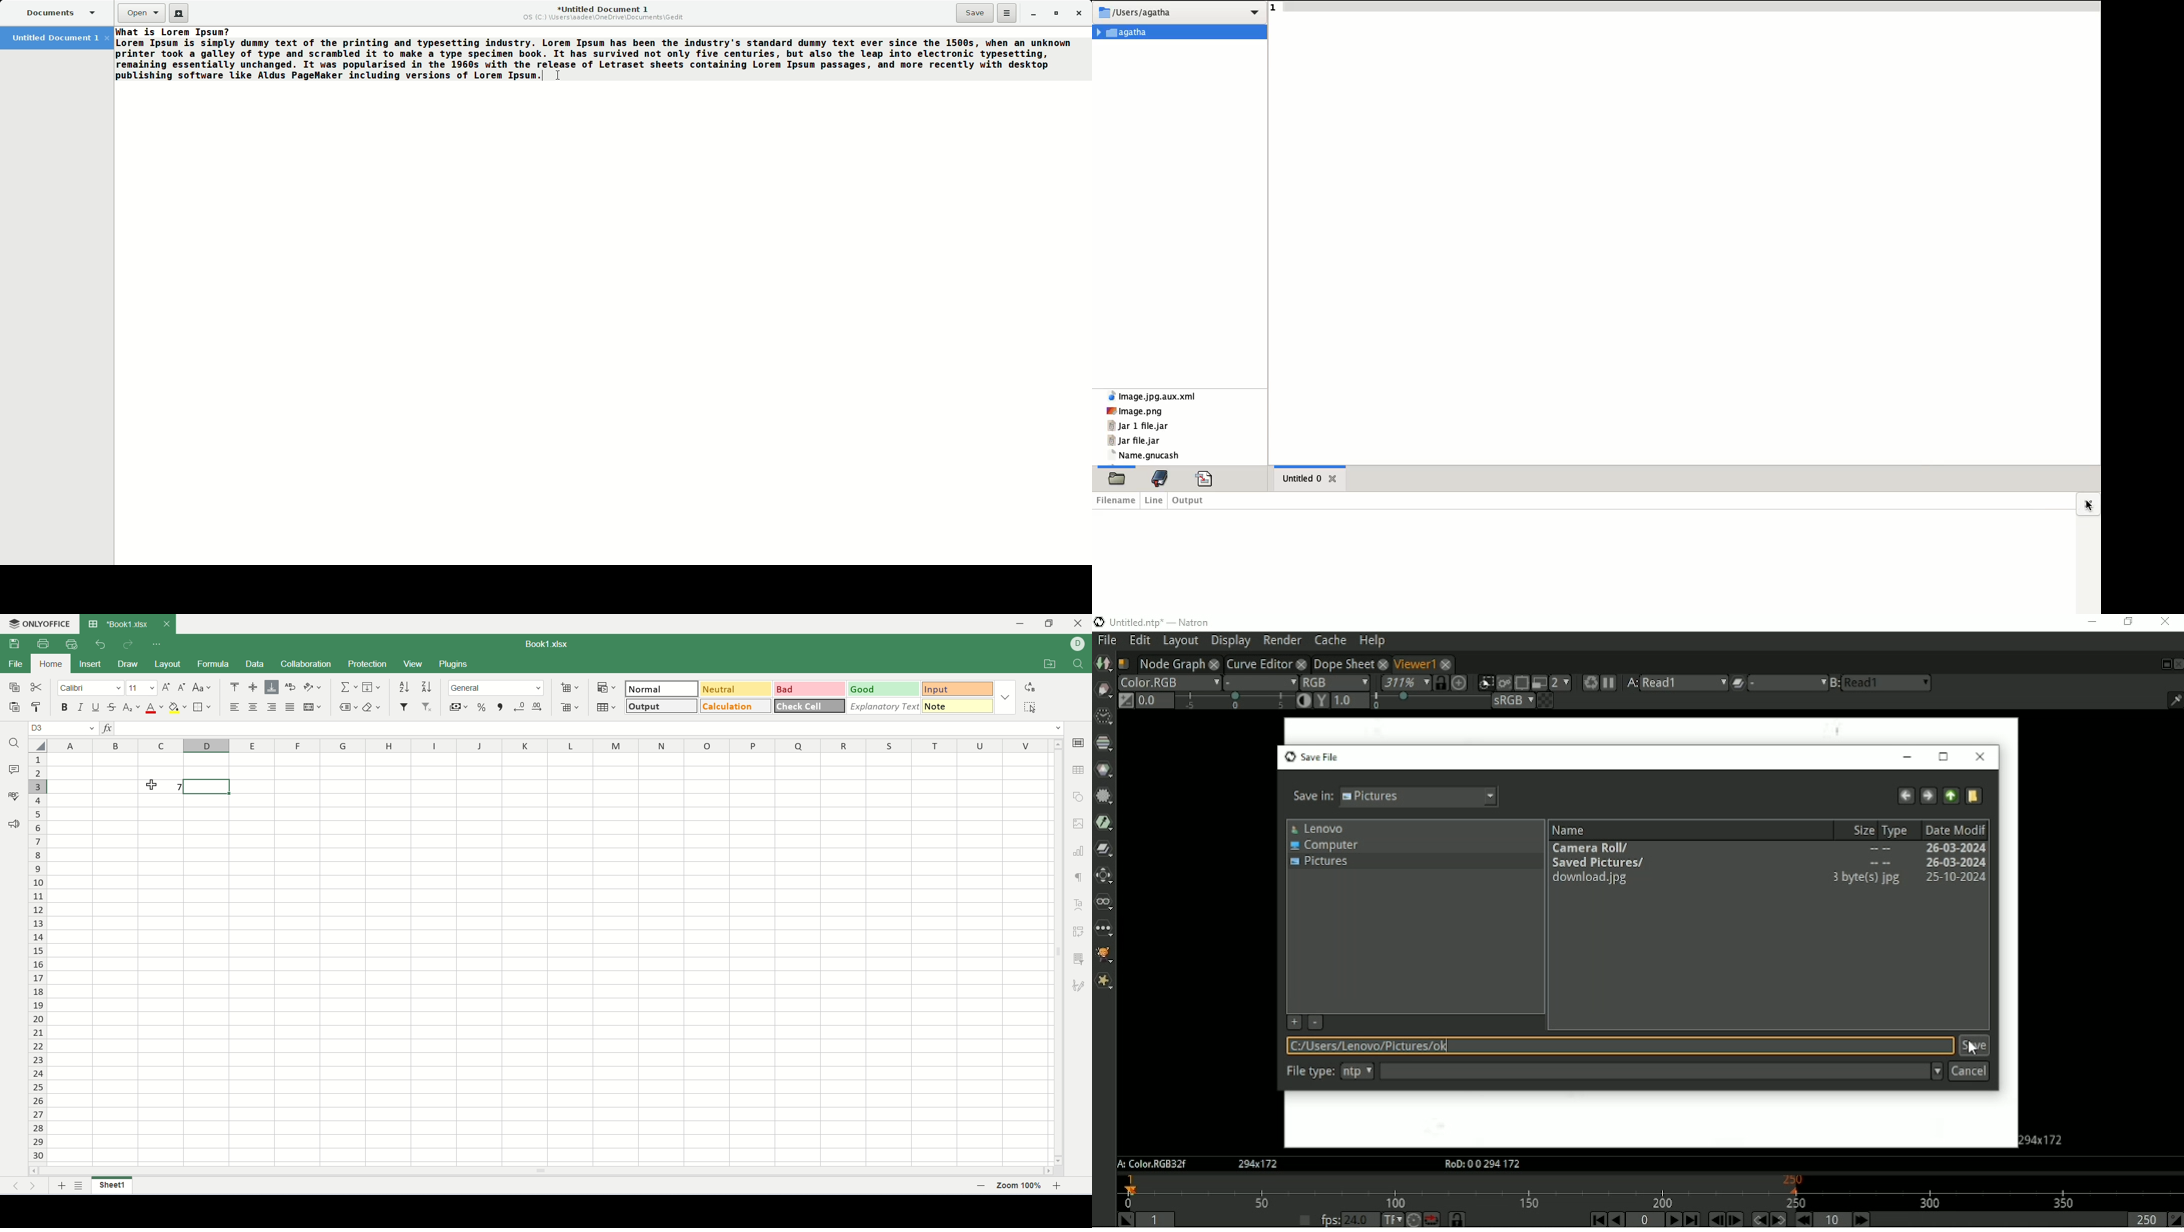 This screenshot has width=2184, height=1232. What do you see at coordinates (1104, 691) in the screenshot?
I see `Draw` at bounding box center [1104, 691].